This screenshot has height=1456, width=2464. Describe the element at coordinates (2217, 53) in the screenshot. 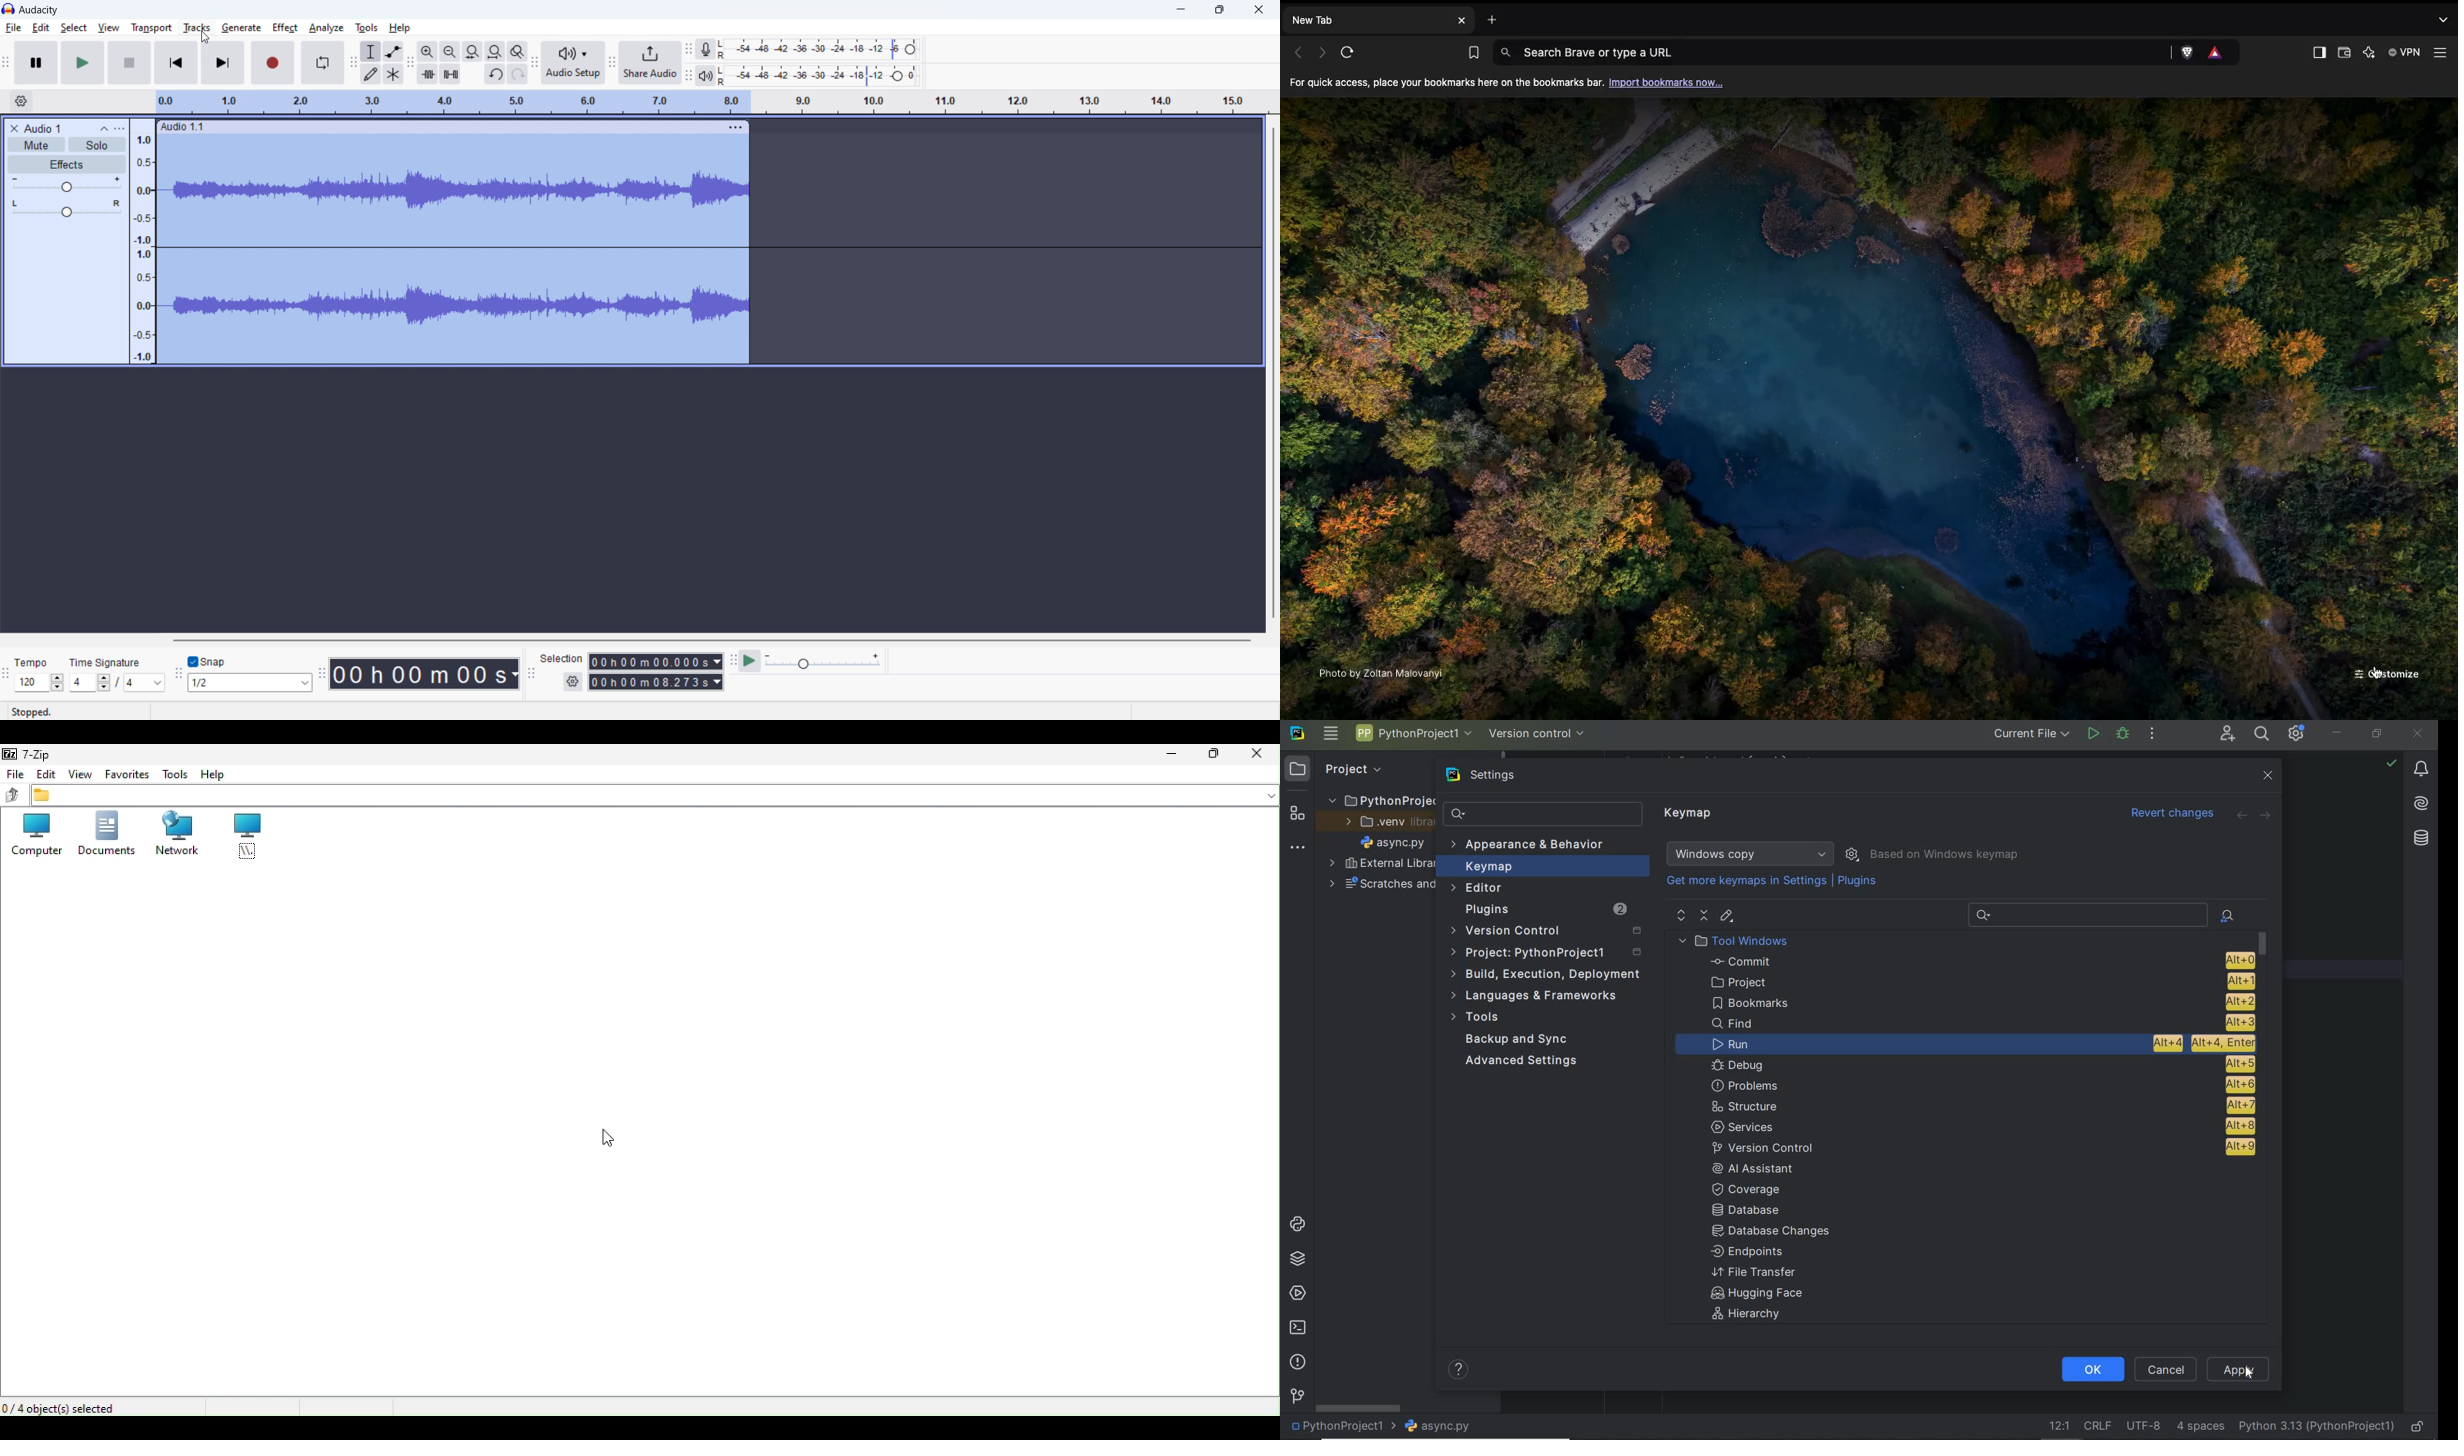

I see `Brave rewards` at that location.